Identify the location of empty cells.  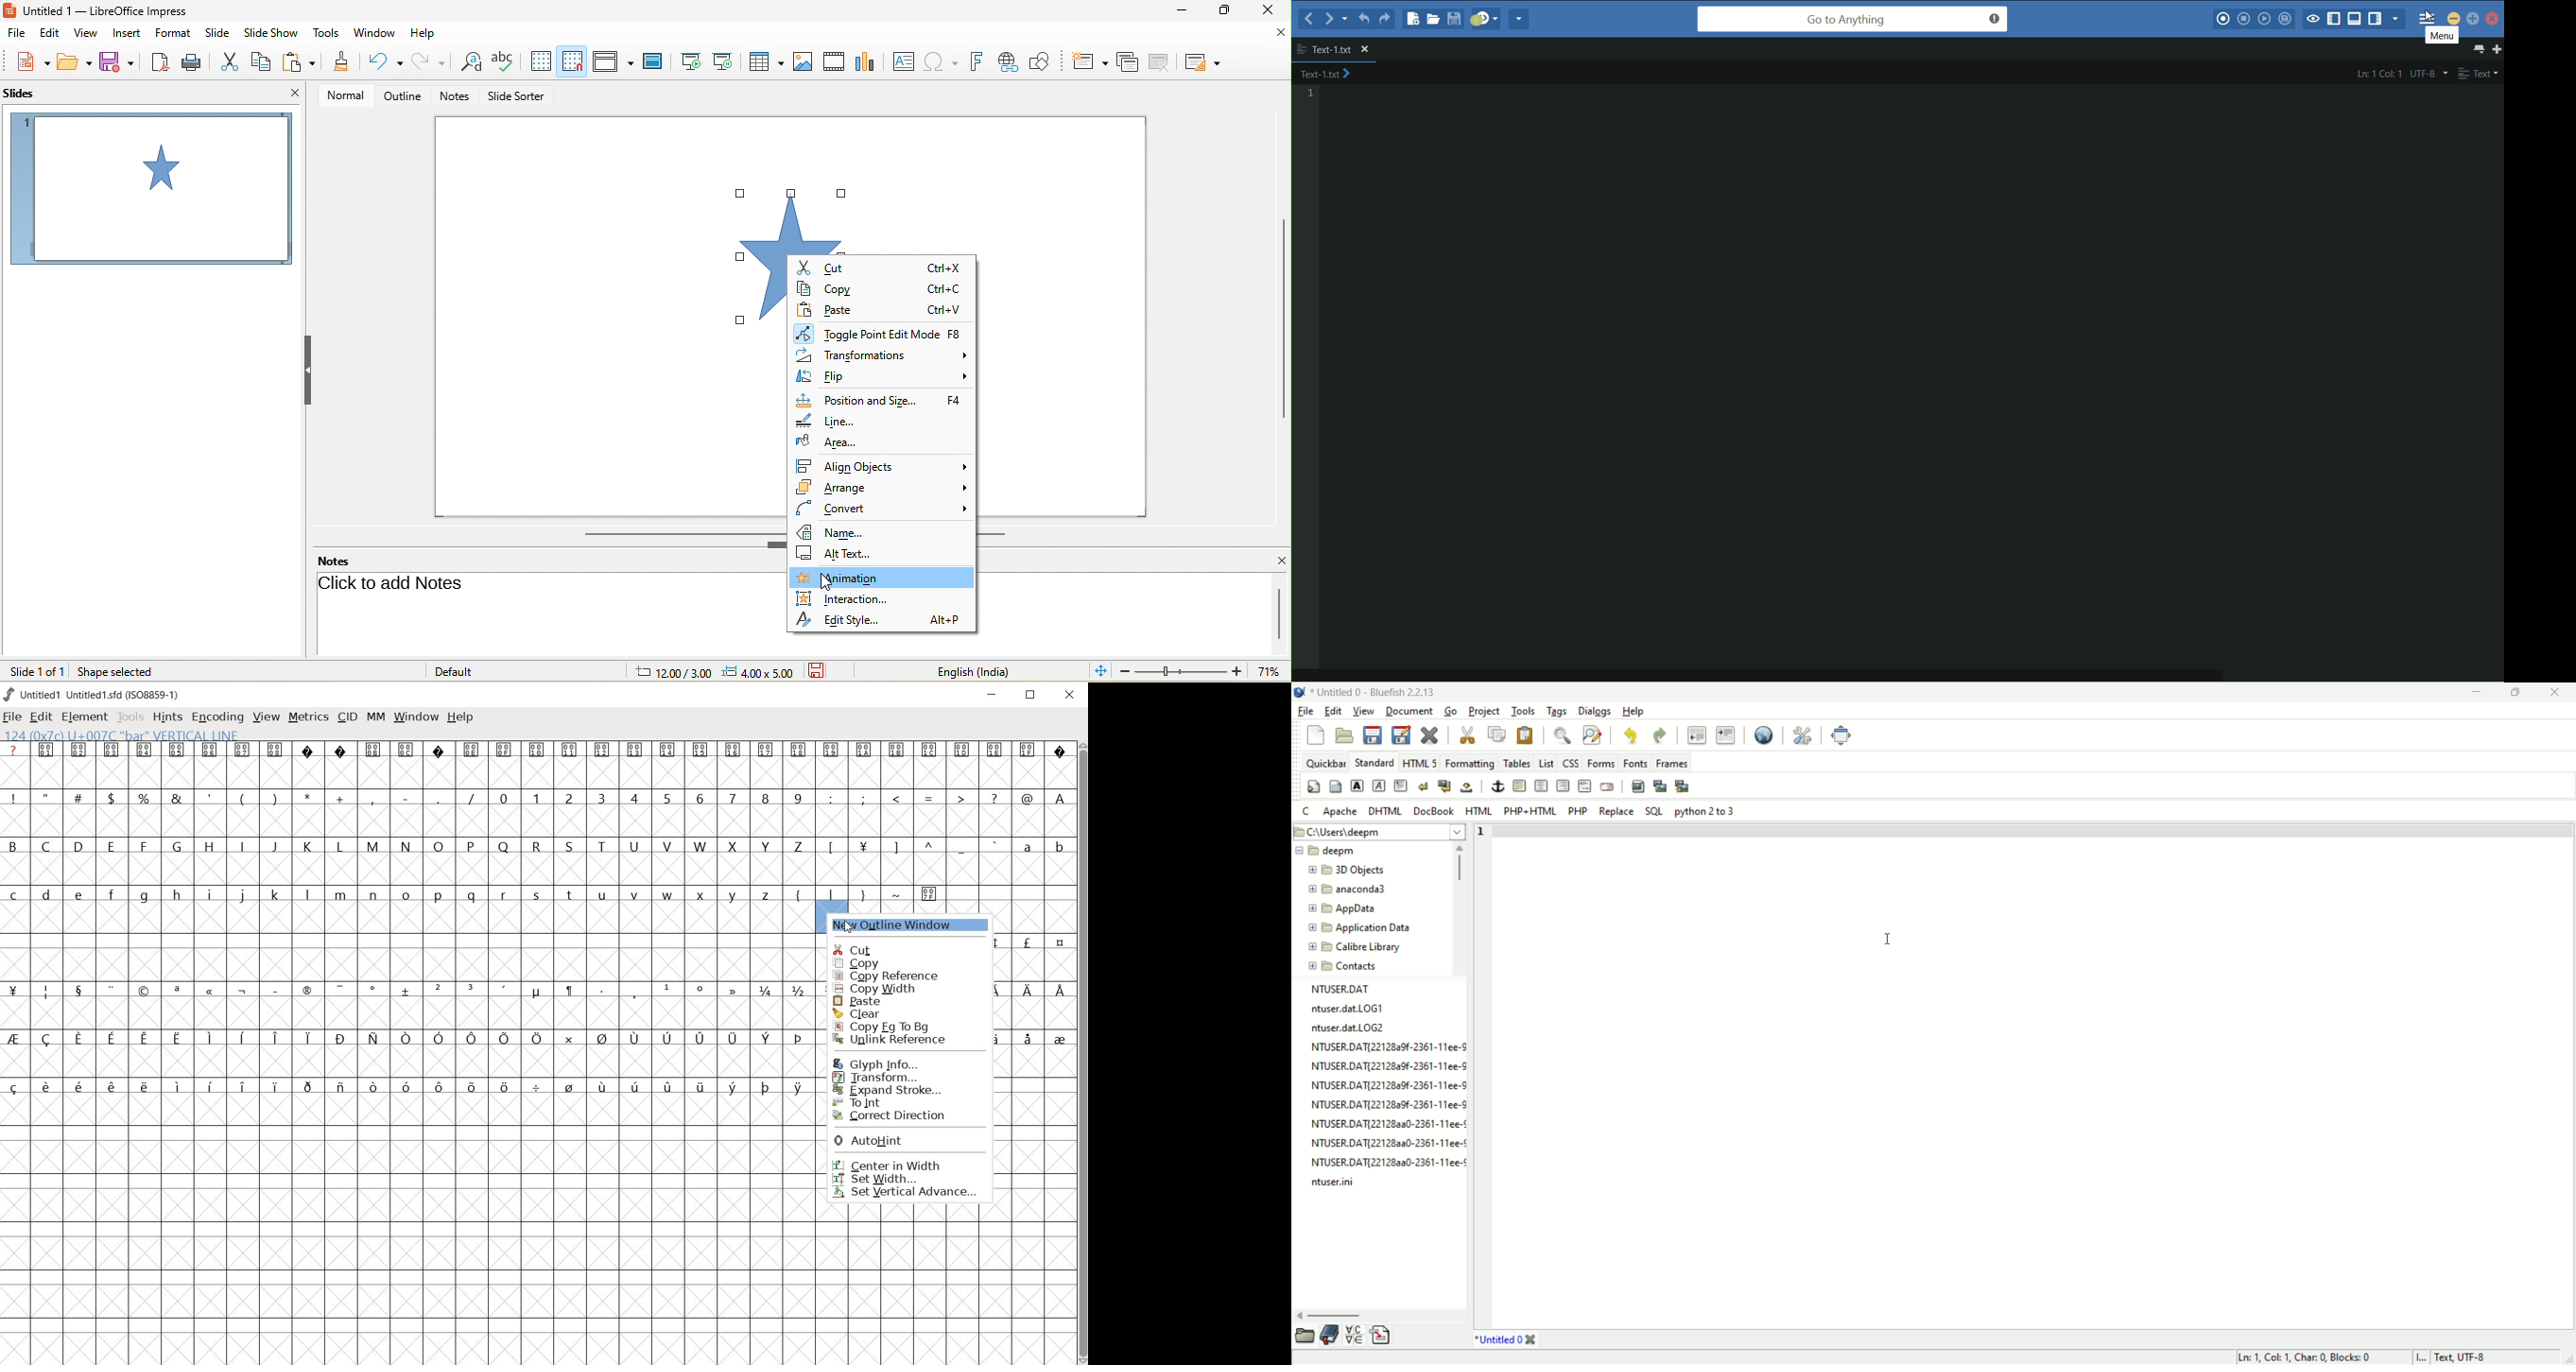
(406, 920).